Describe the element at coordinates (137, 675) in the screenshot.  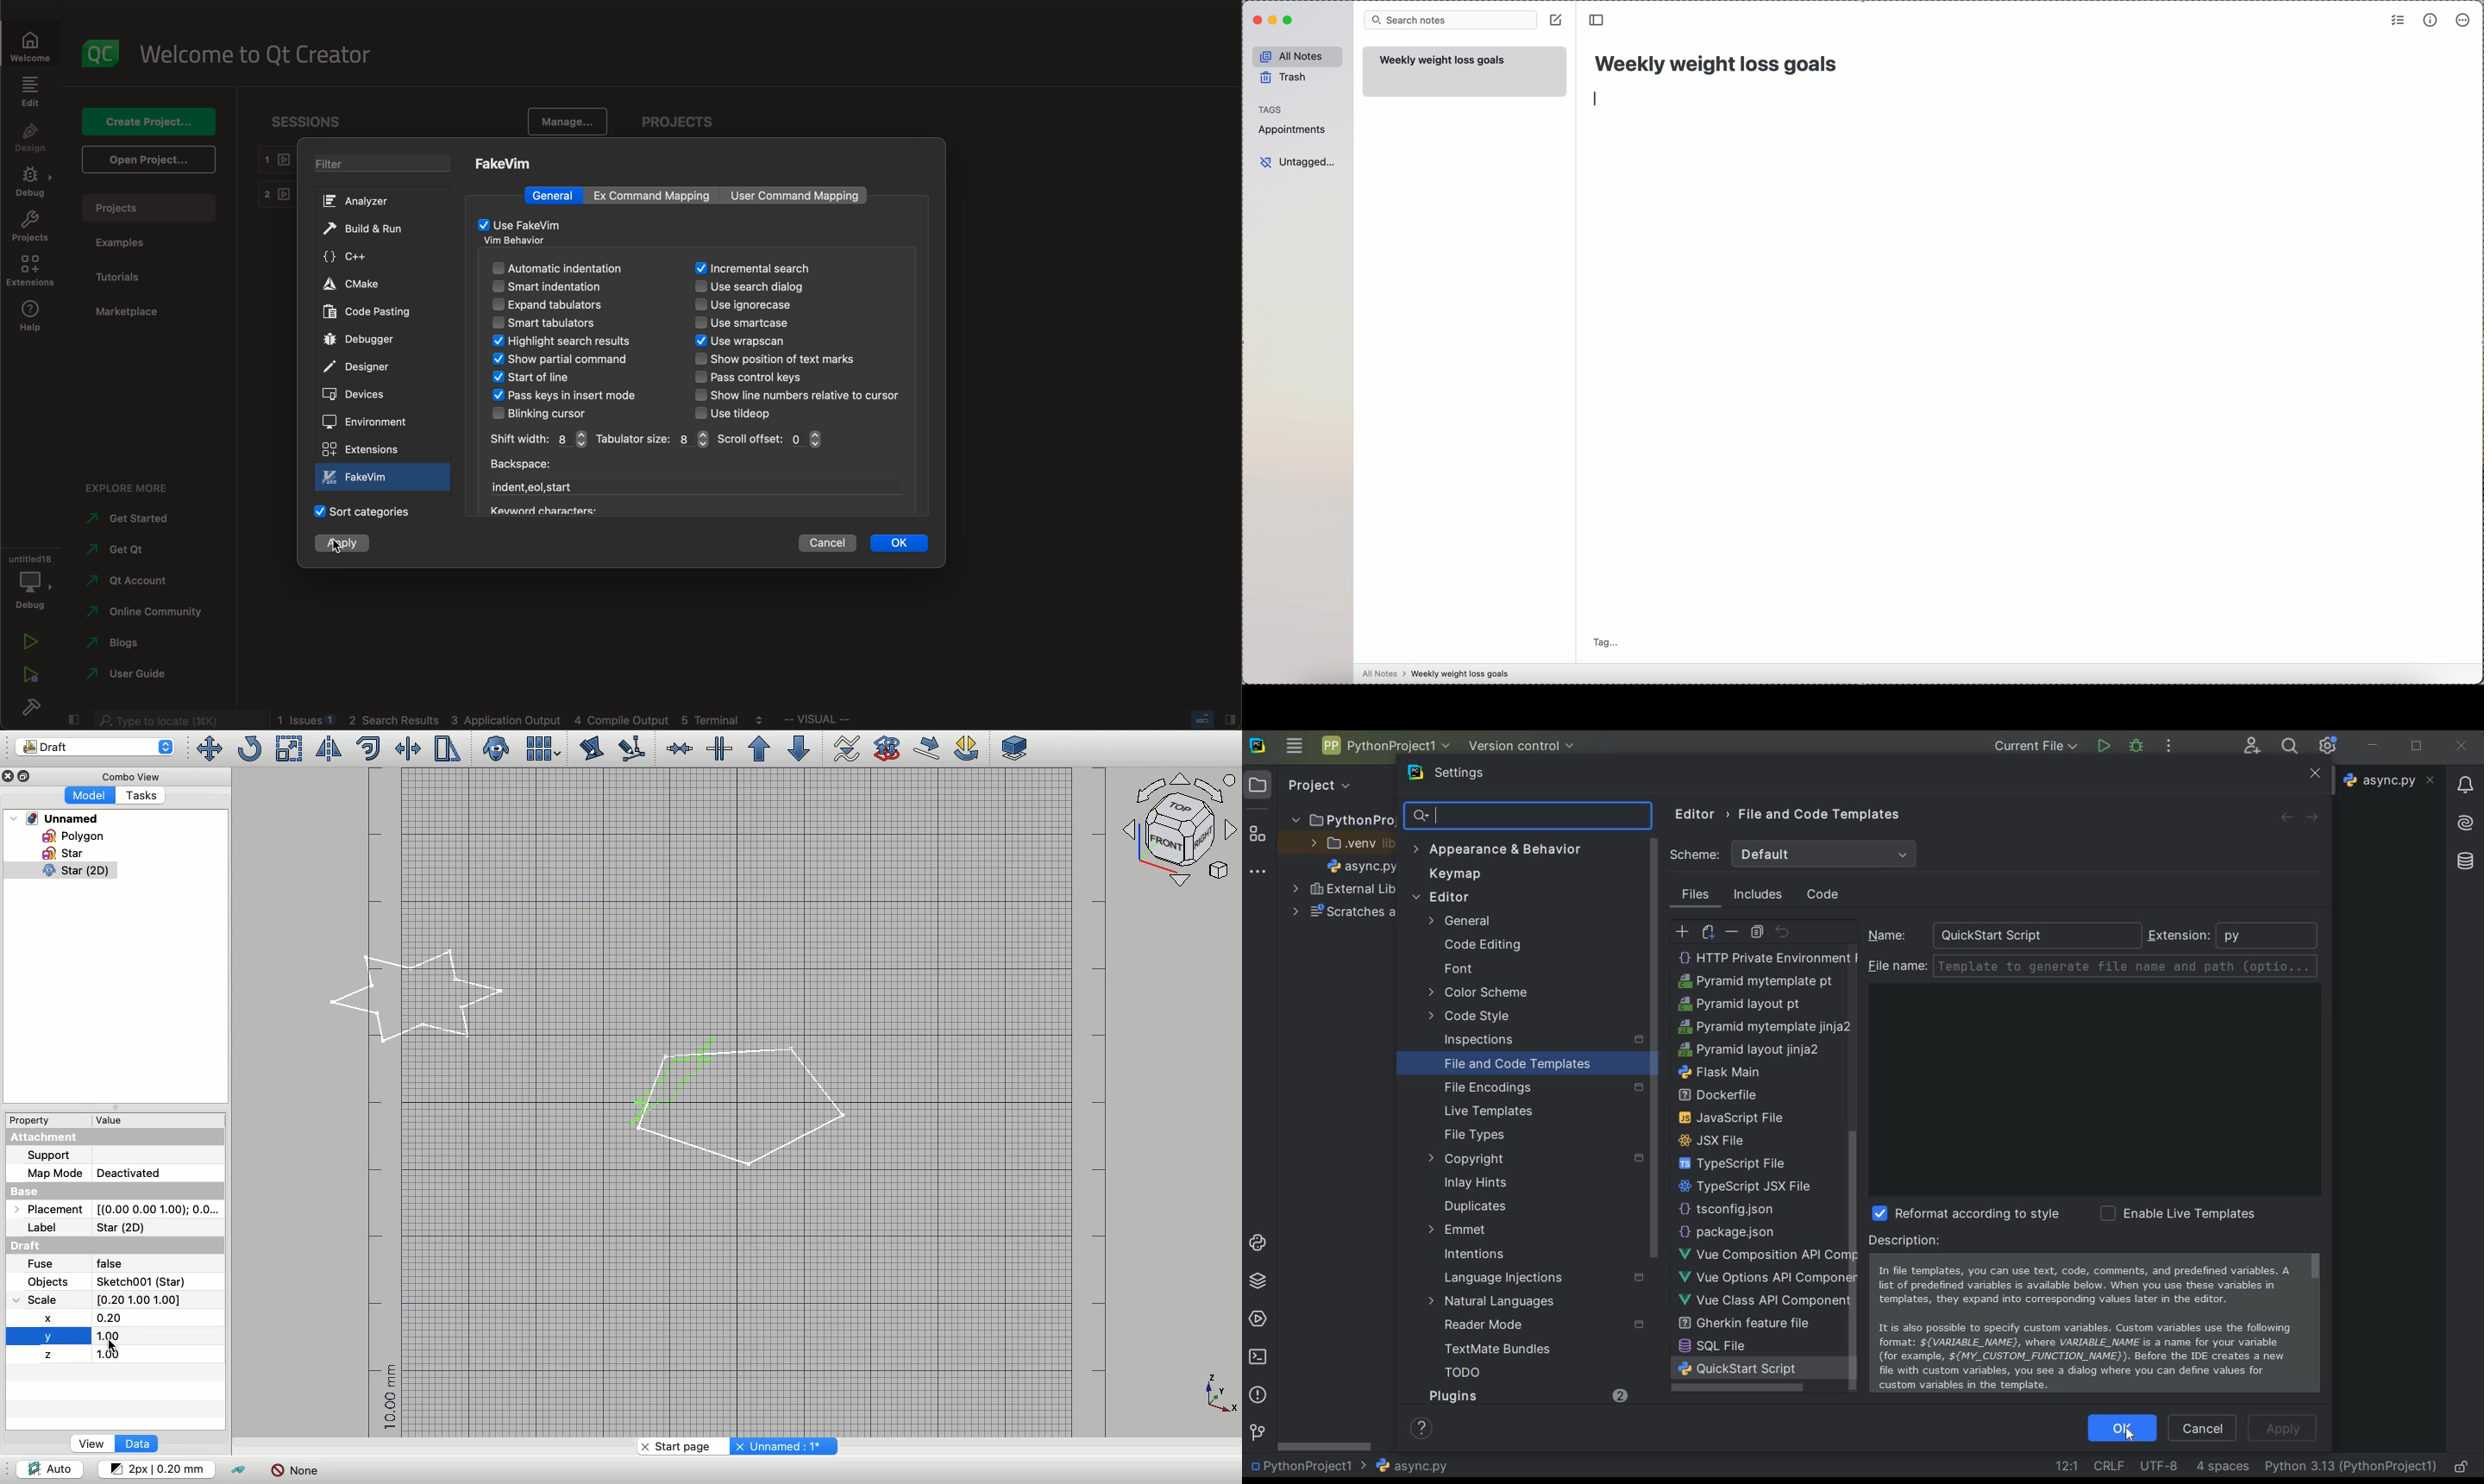
I see `user guide` at that location.